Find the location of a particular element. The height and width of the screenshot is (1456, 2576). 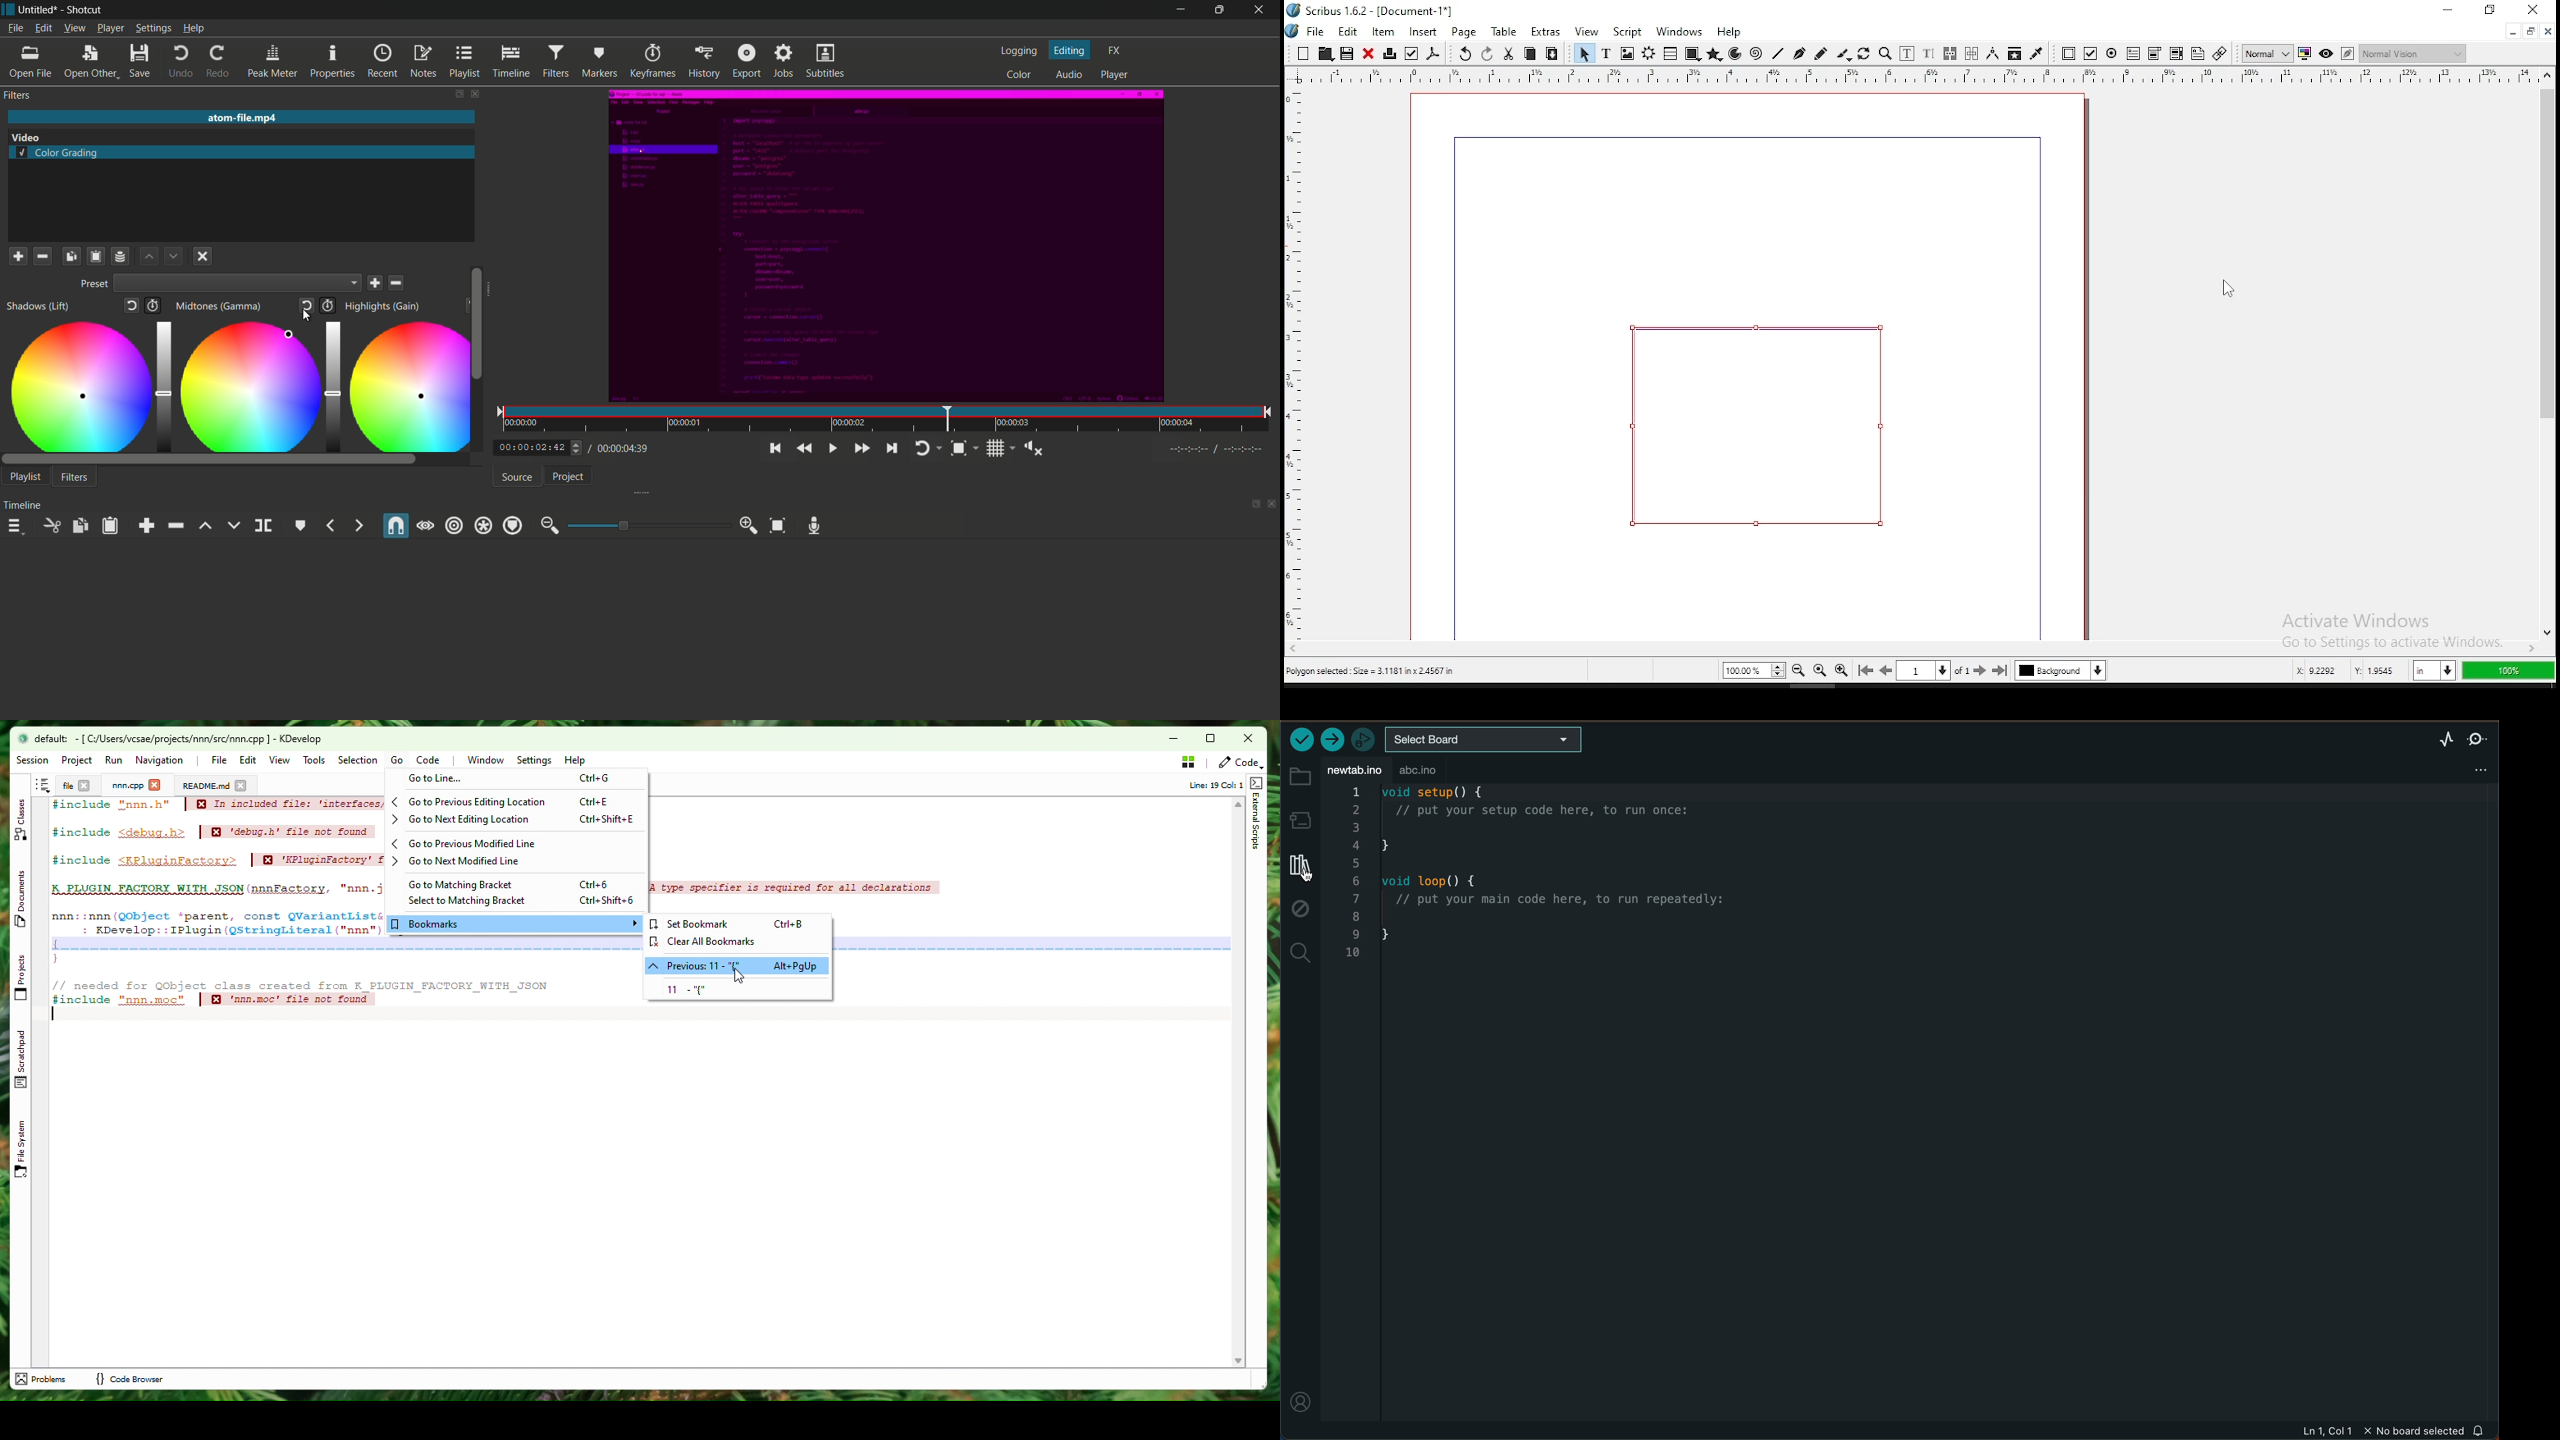

fx is located at coordinates (1115, 49).